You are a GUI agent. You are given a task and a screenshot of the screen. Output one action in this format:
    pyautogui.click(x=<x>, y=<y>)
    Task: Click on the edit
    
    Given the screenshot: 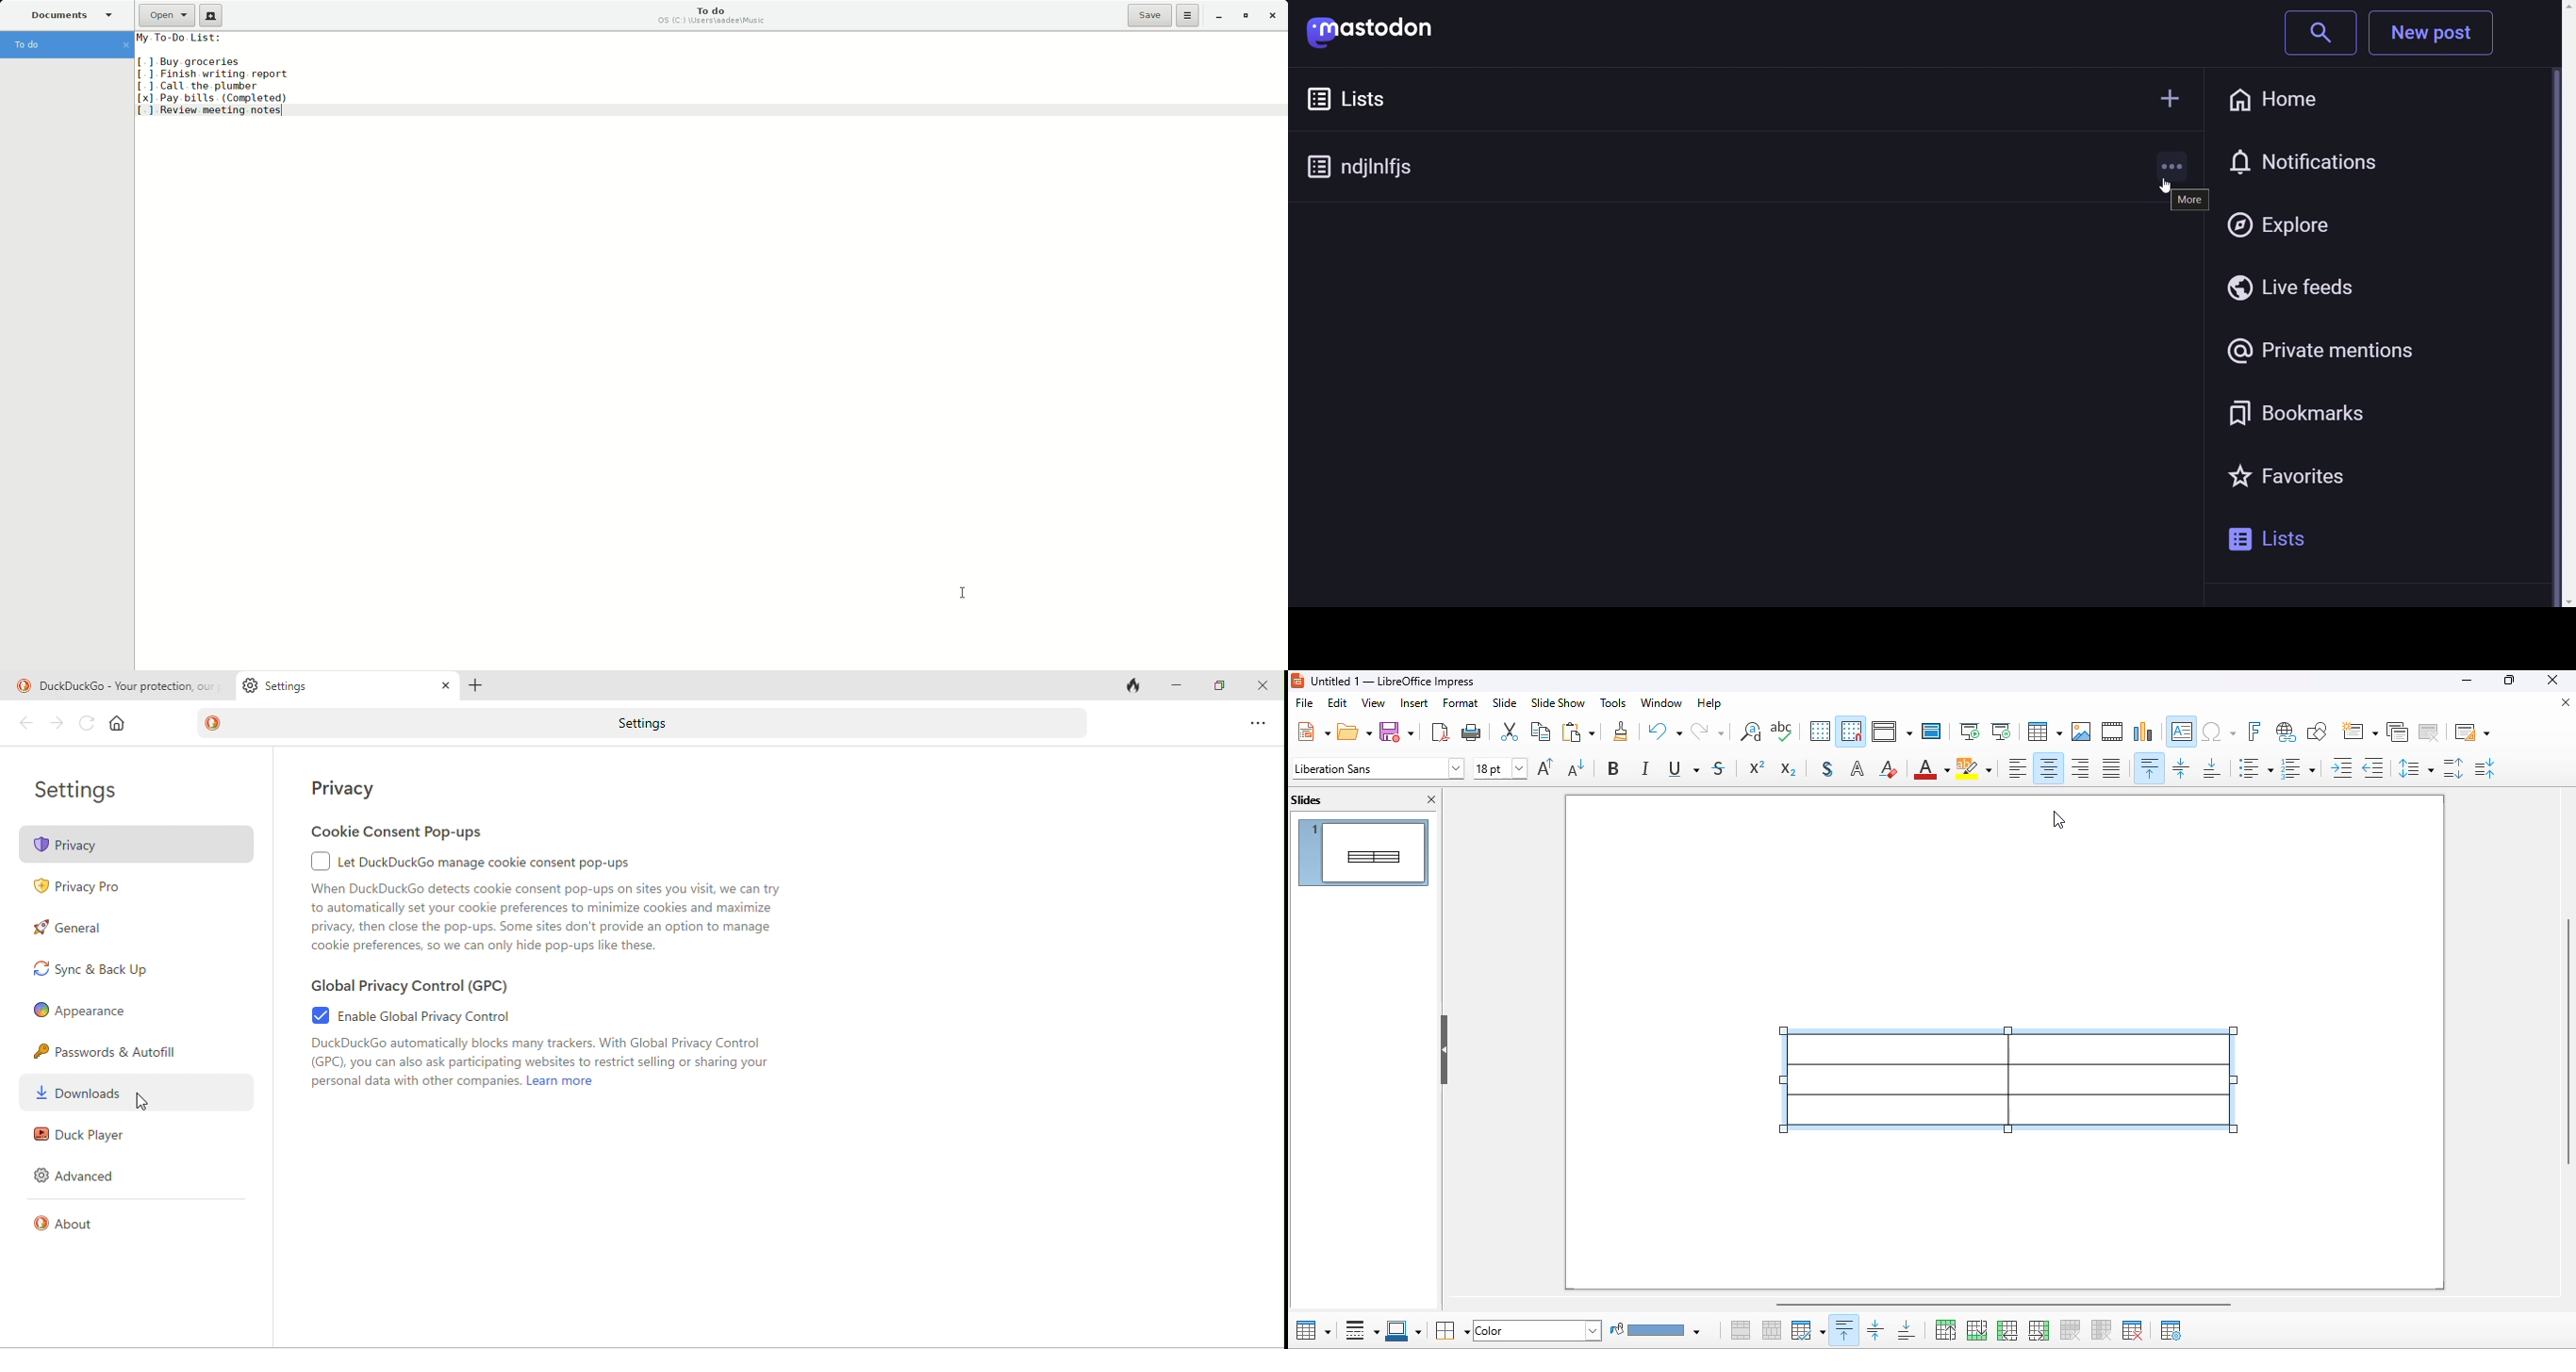 What is the action you would take?
    pyautogui.click(x=1339, y=703)
    